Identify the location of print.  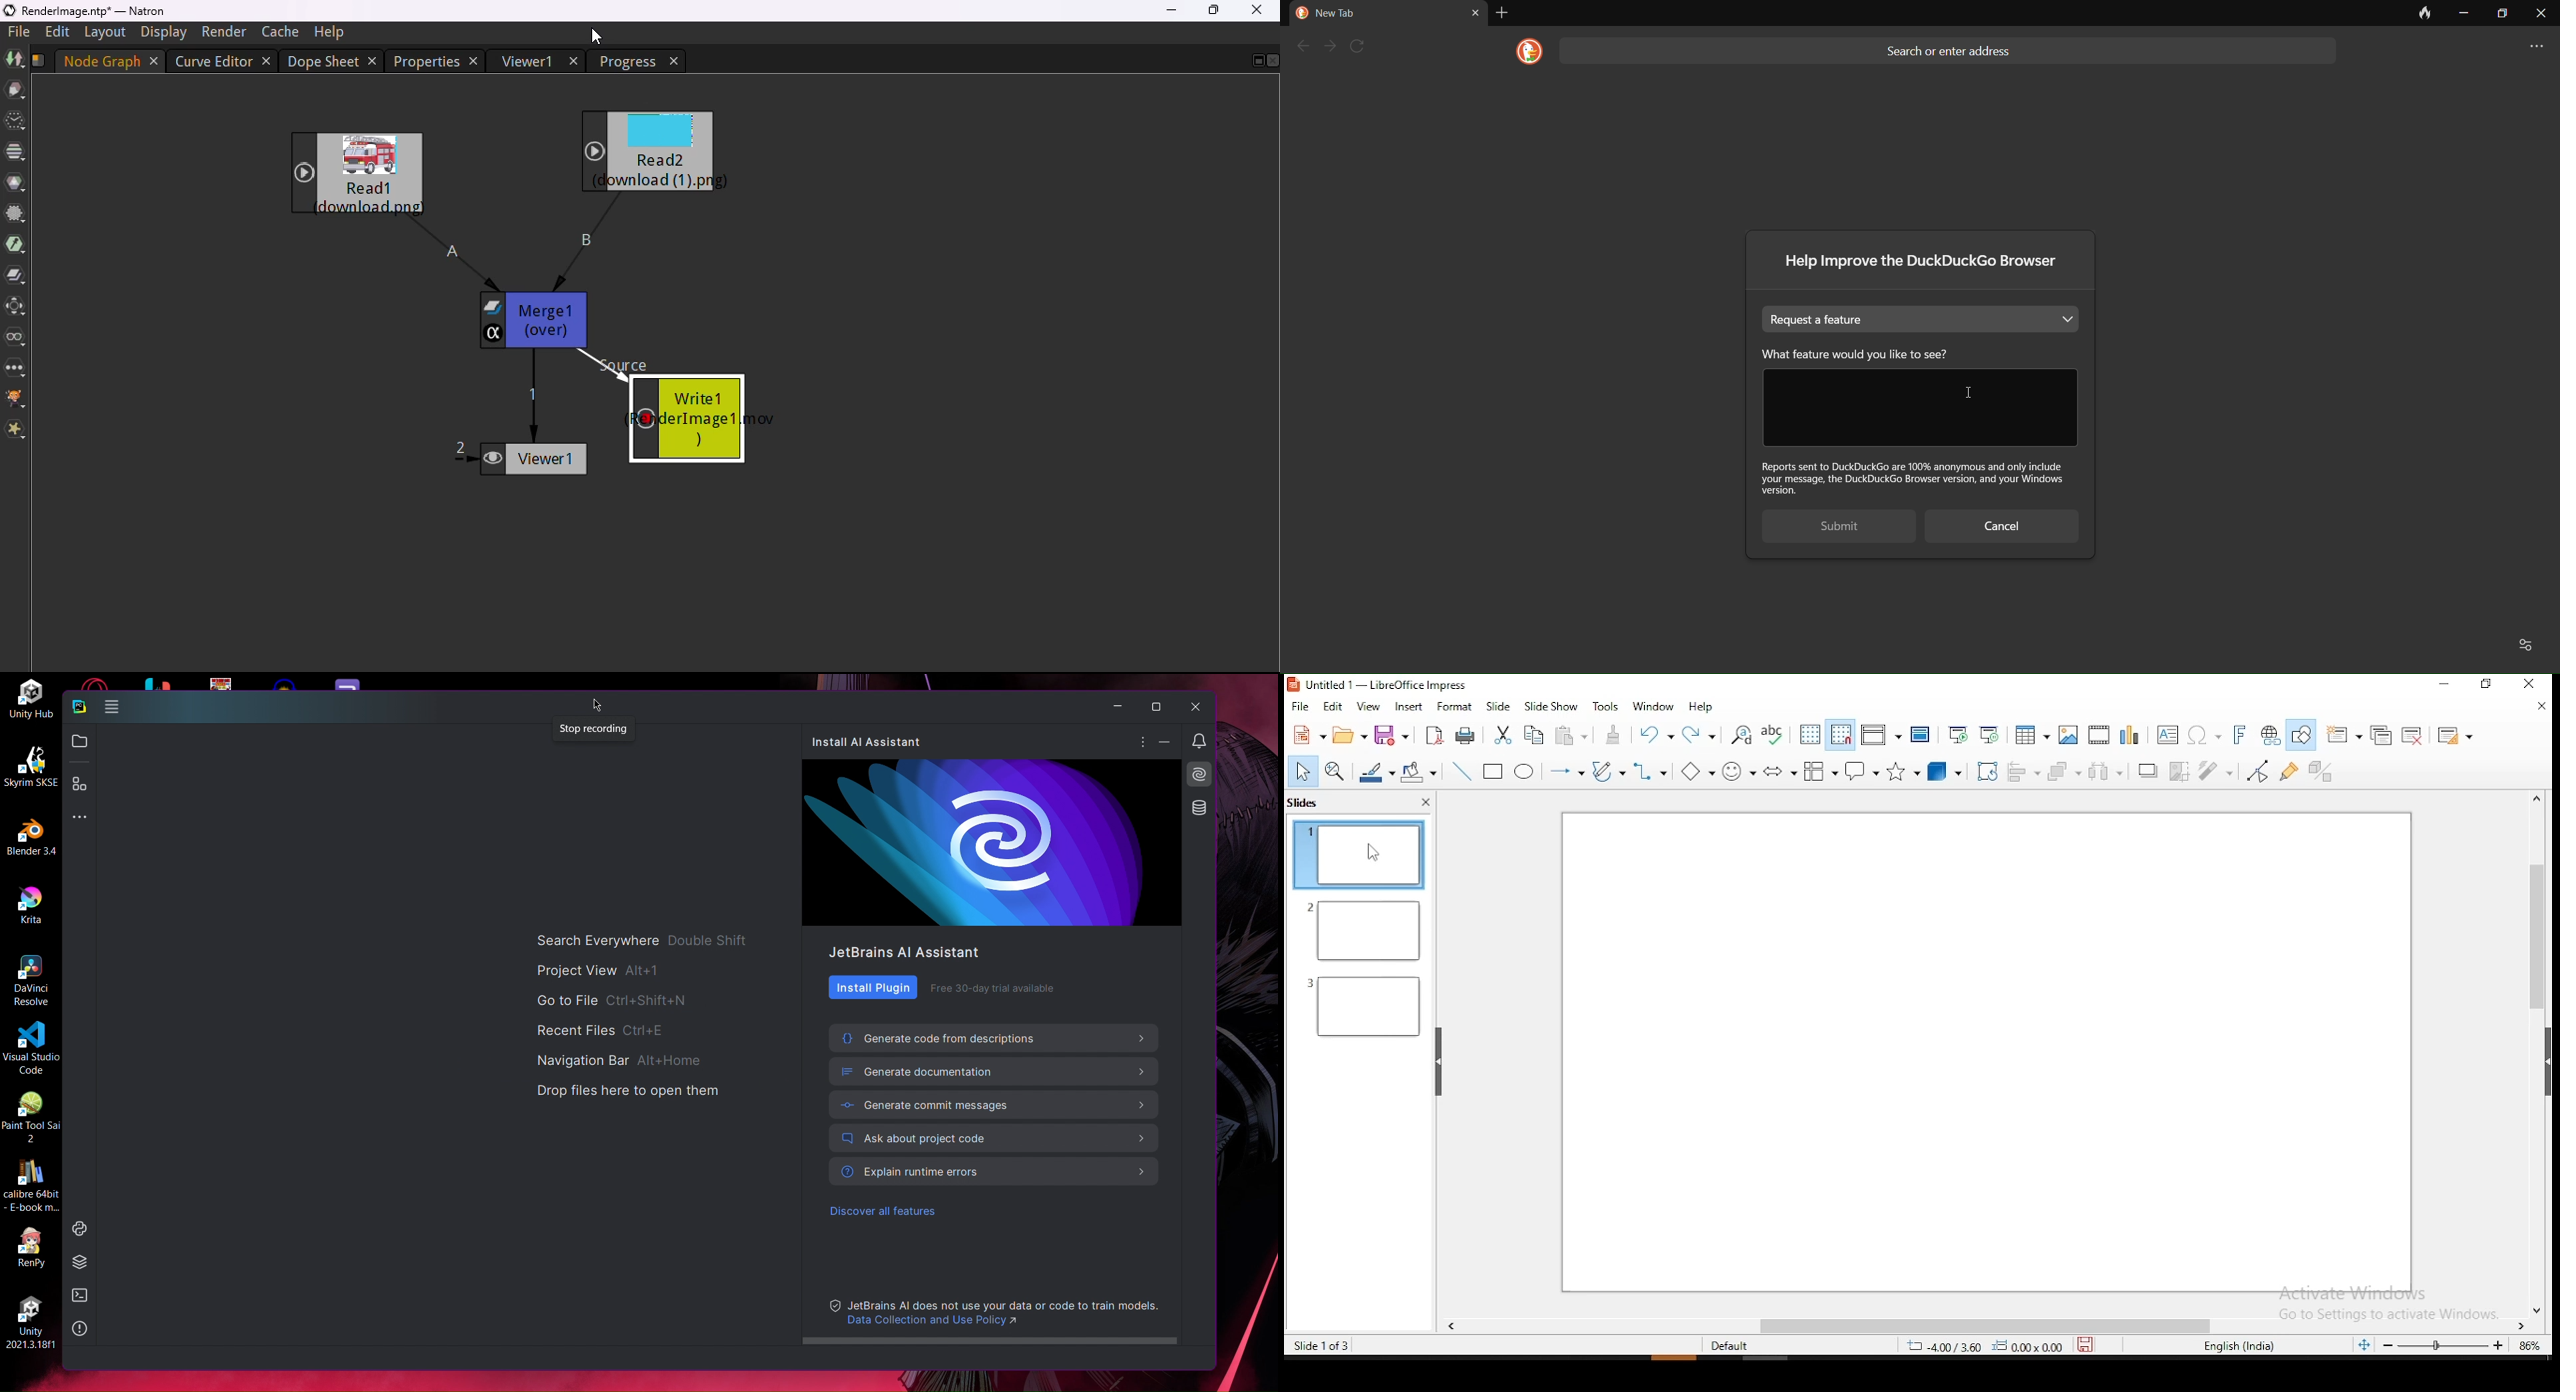
(1464, 735).